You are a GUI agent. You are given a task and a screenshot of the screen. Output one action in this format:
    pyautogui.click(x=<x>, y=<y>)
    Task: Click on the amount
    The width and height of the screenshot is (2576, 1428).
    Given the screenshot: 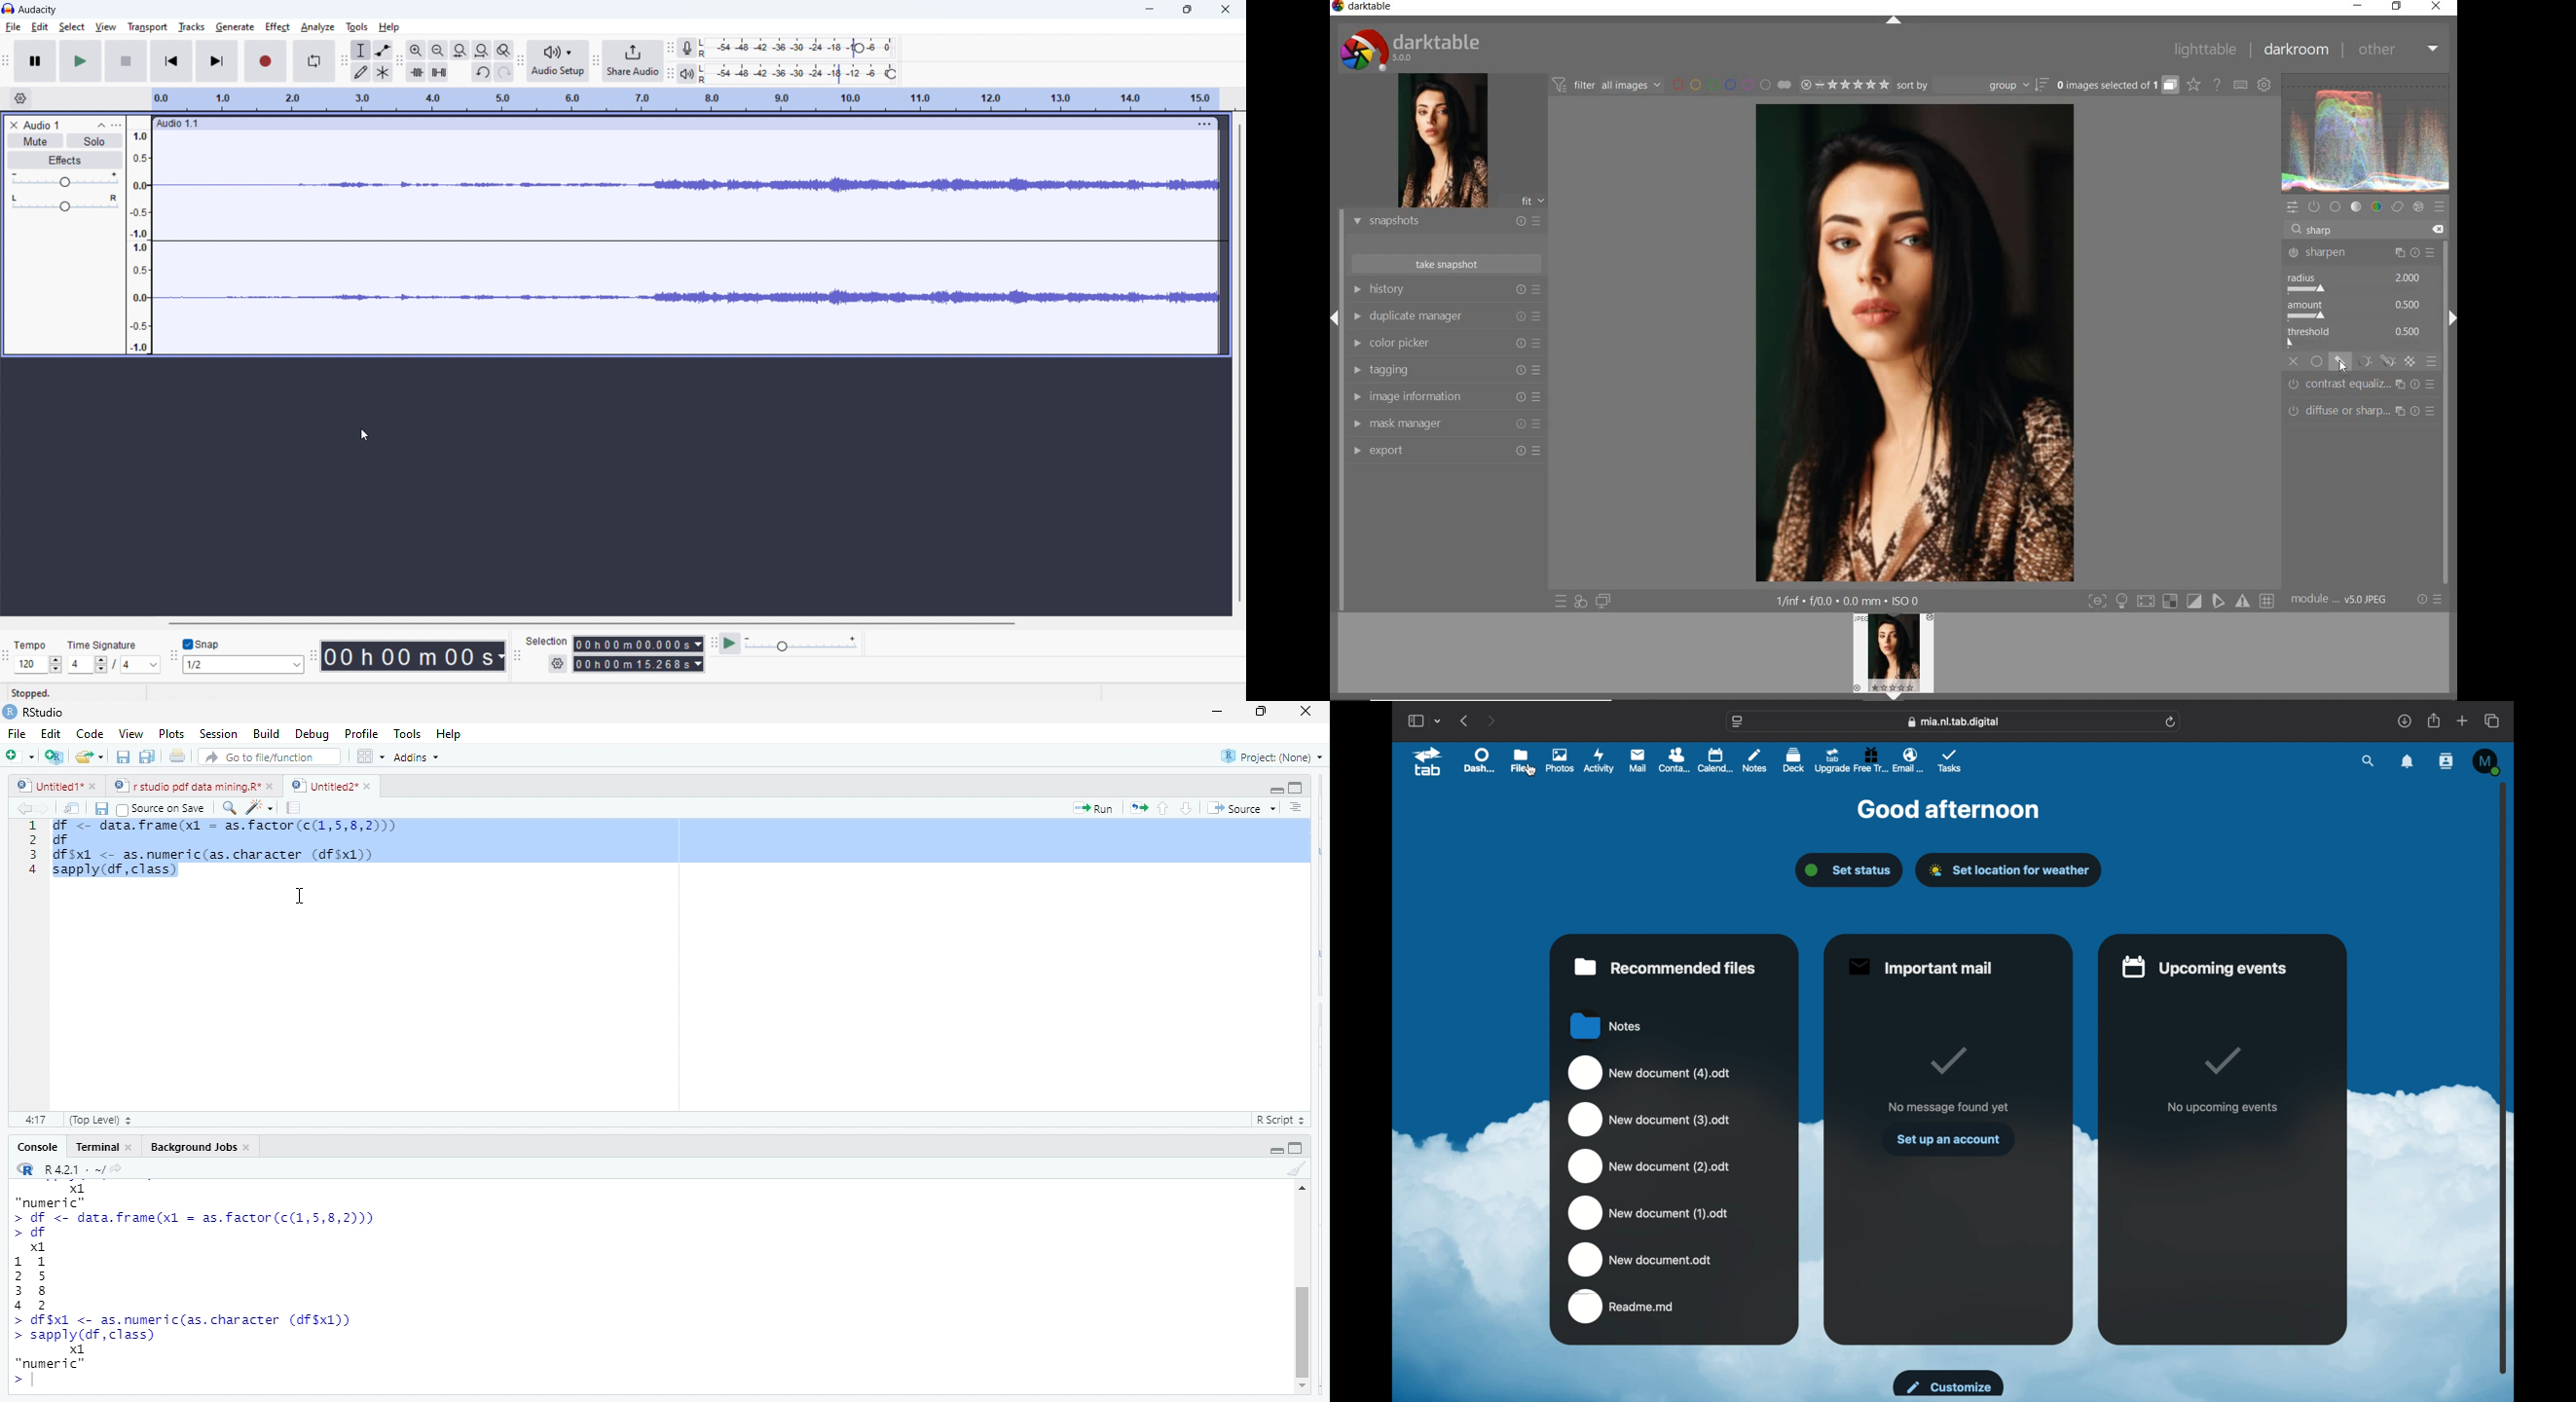 What is the action you would take?
    pyautogui.click(x=2357, y=310)
    